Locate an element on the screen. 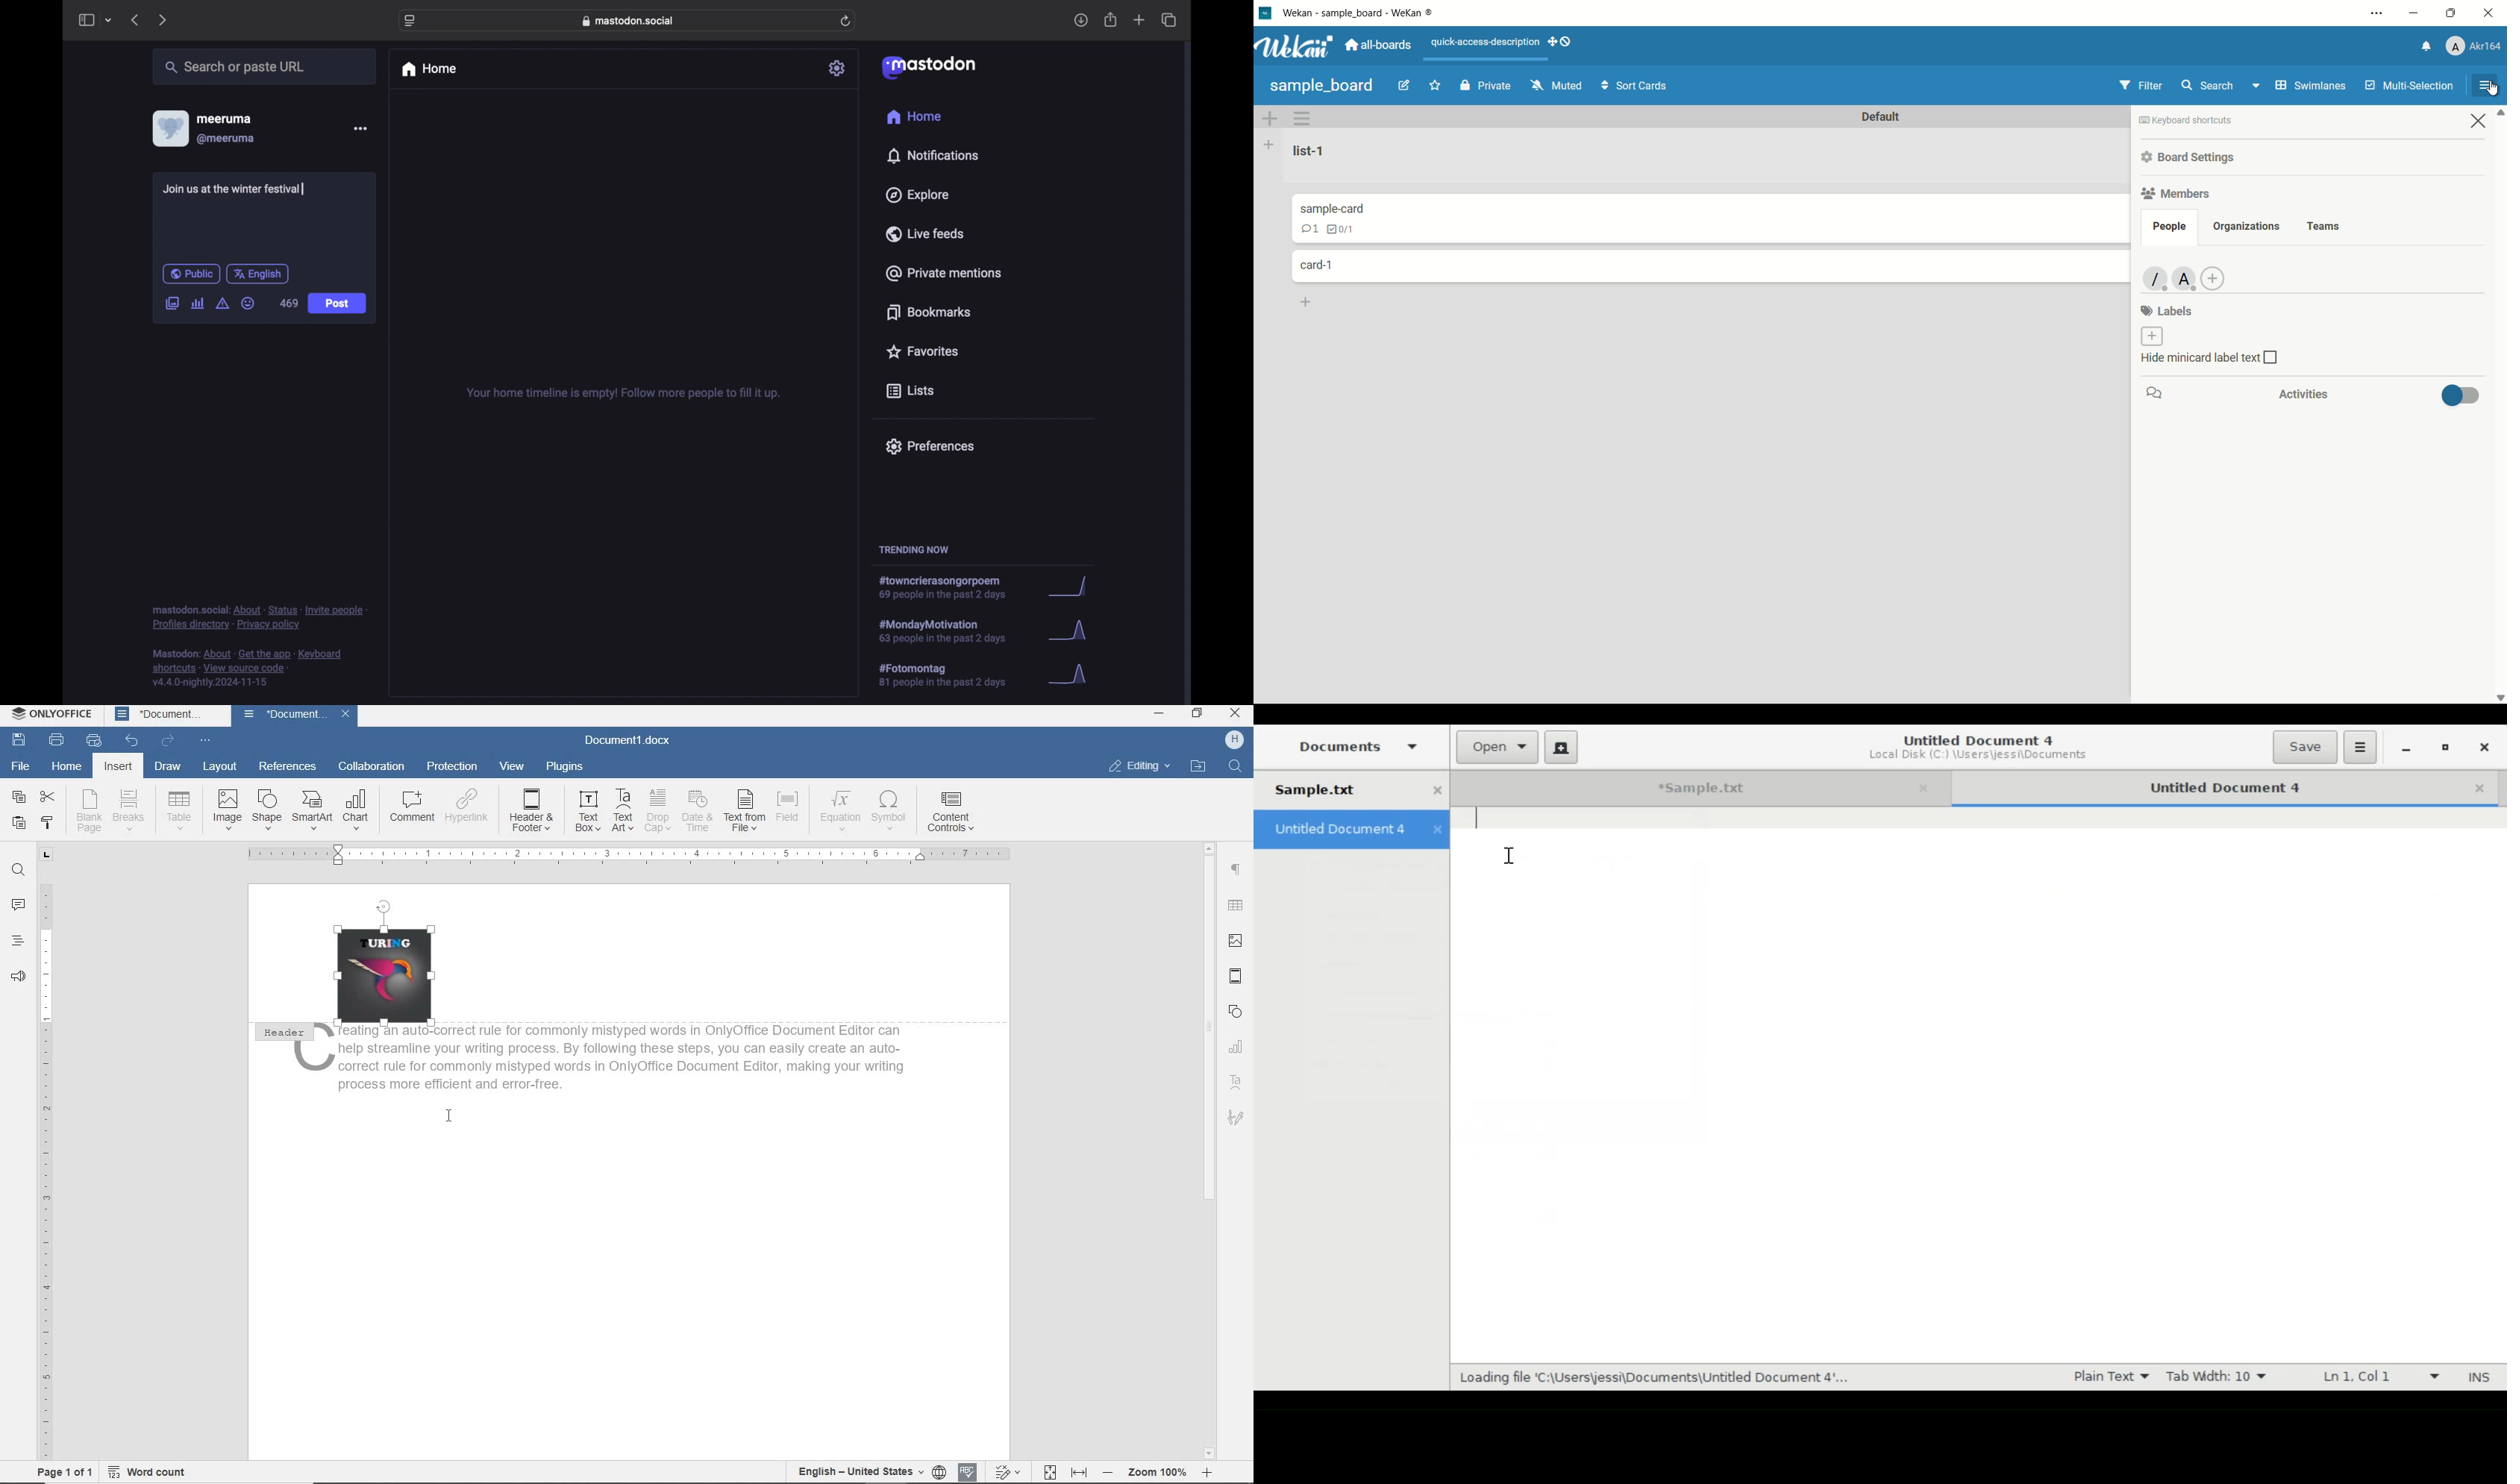  DOCUMENT NAME is located at coordinates (158, 715).